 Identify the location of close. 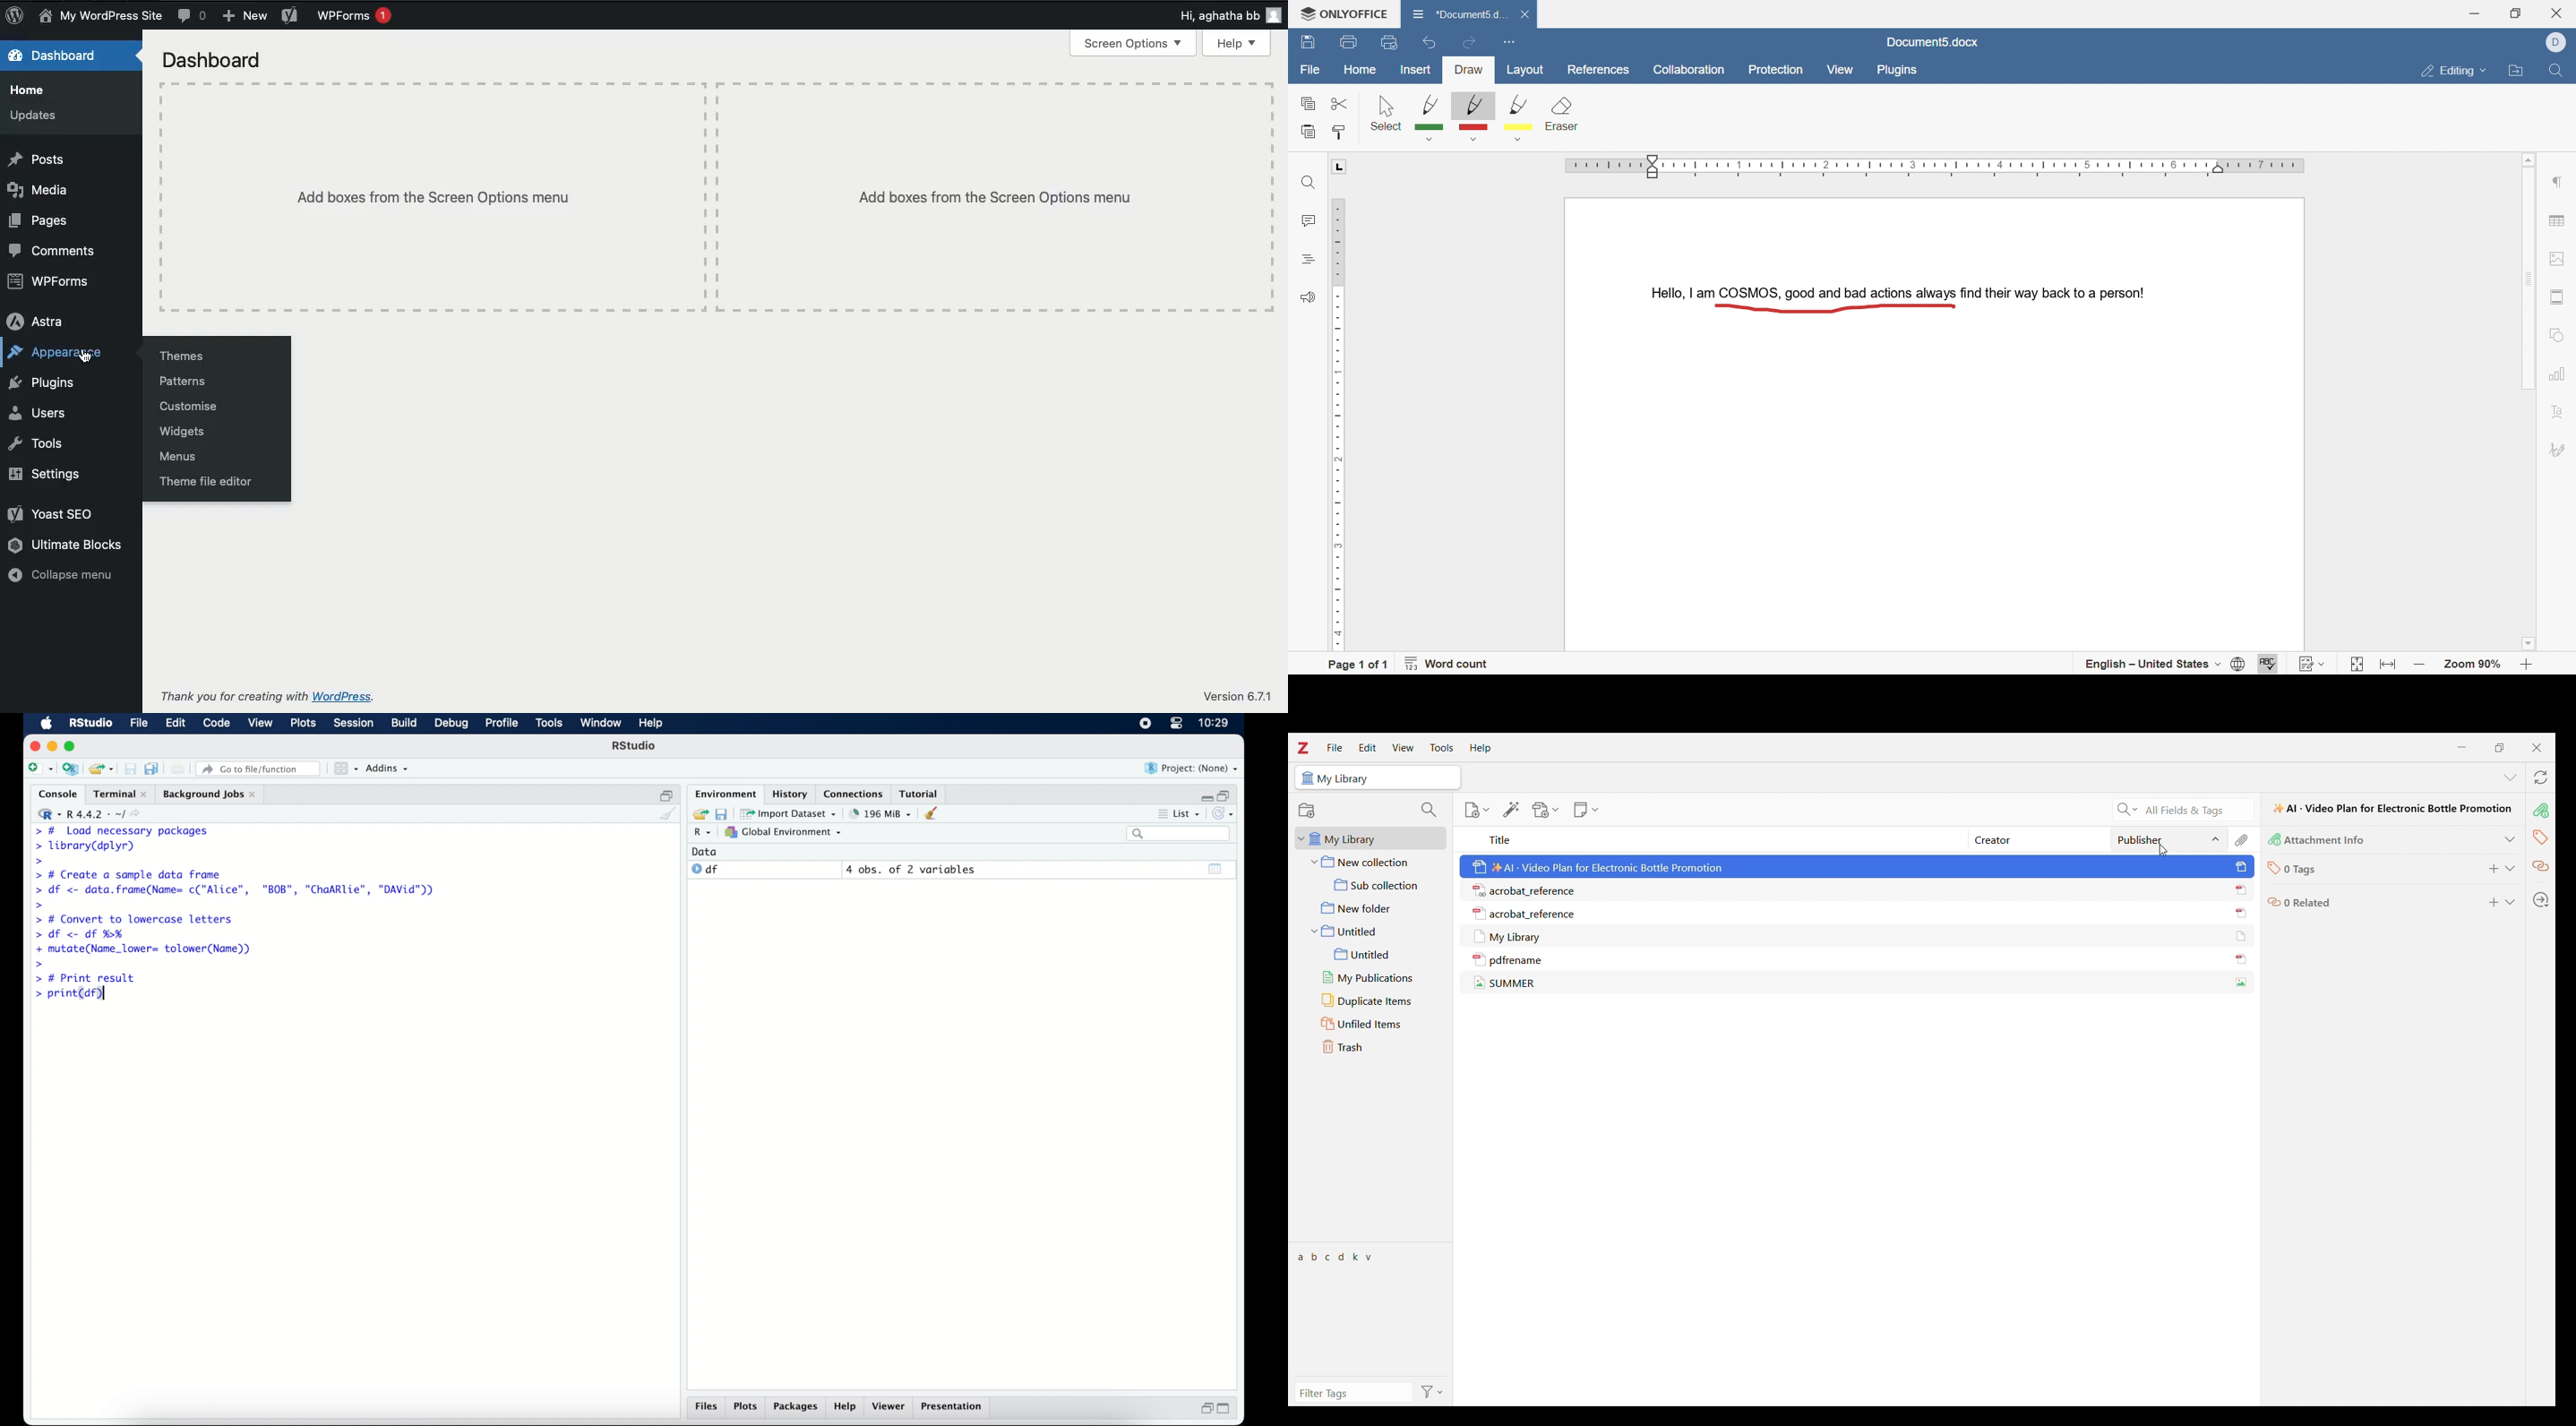
(1528, 15).